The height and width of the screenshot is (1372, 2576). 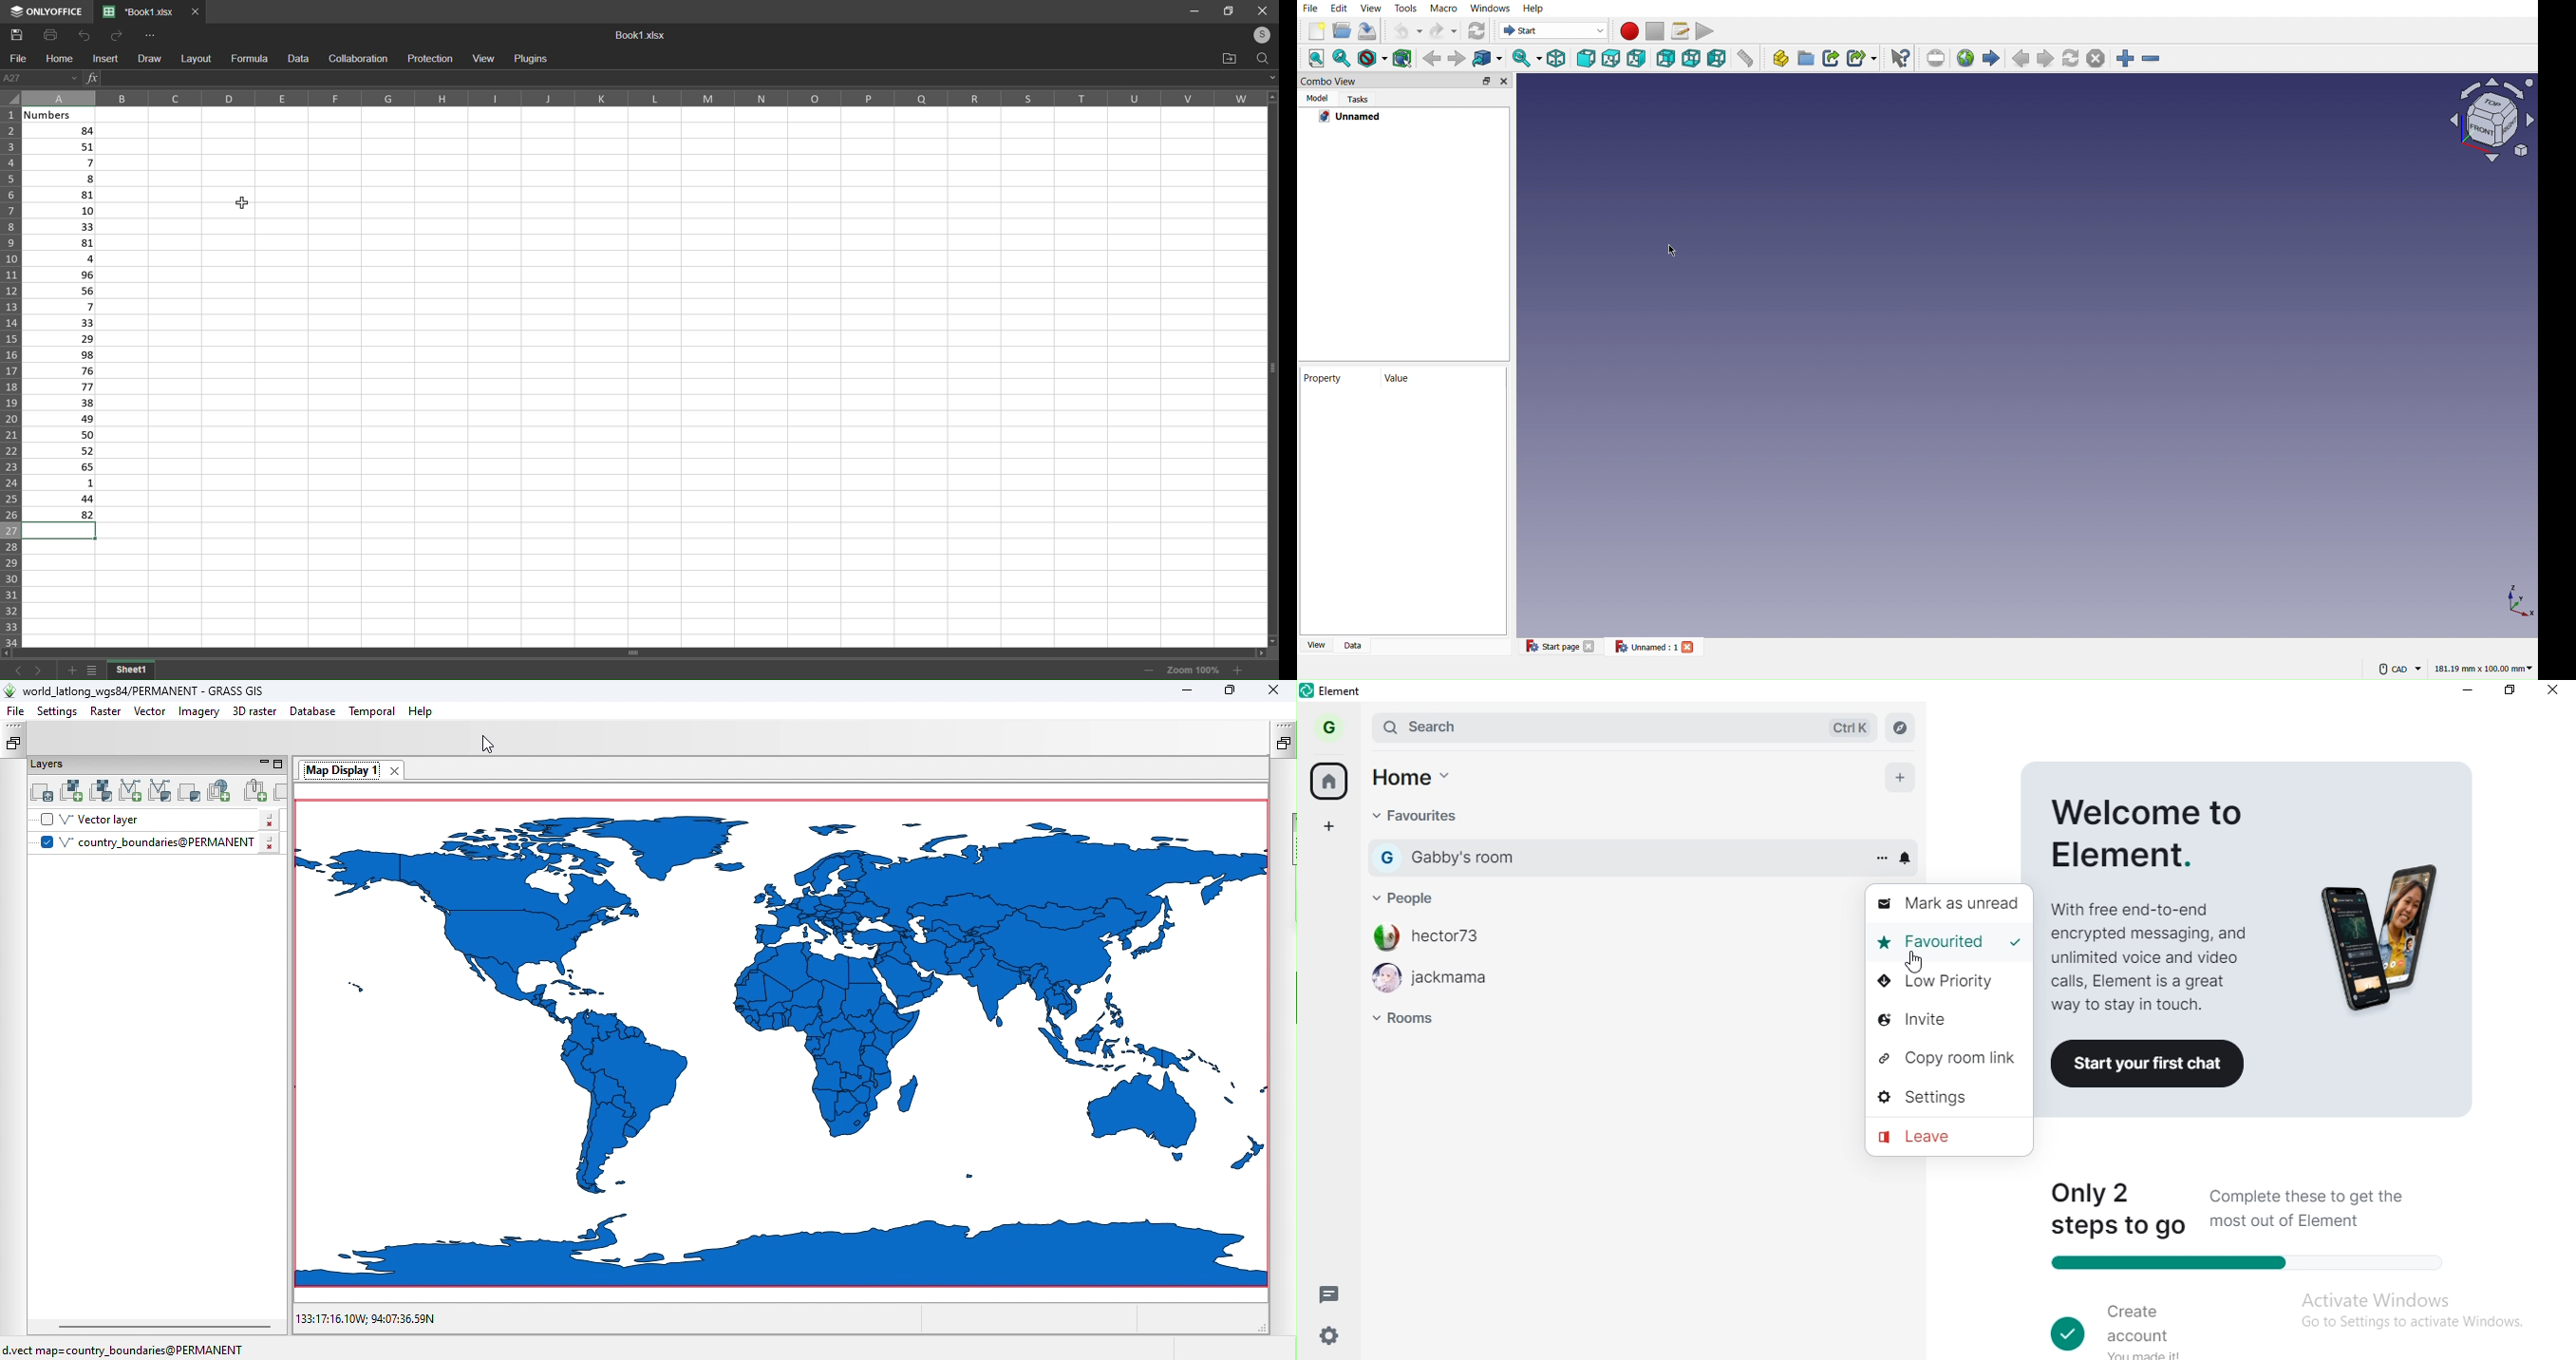 I want to click on search, so click(x=1542, y=726).